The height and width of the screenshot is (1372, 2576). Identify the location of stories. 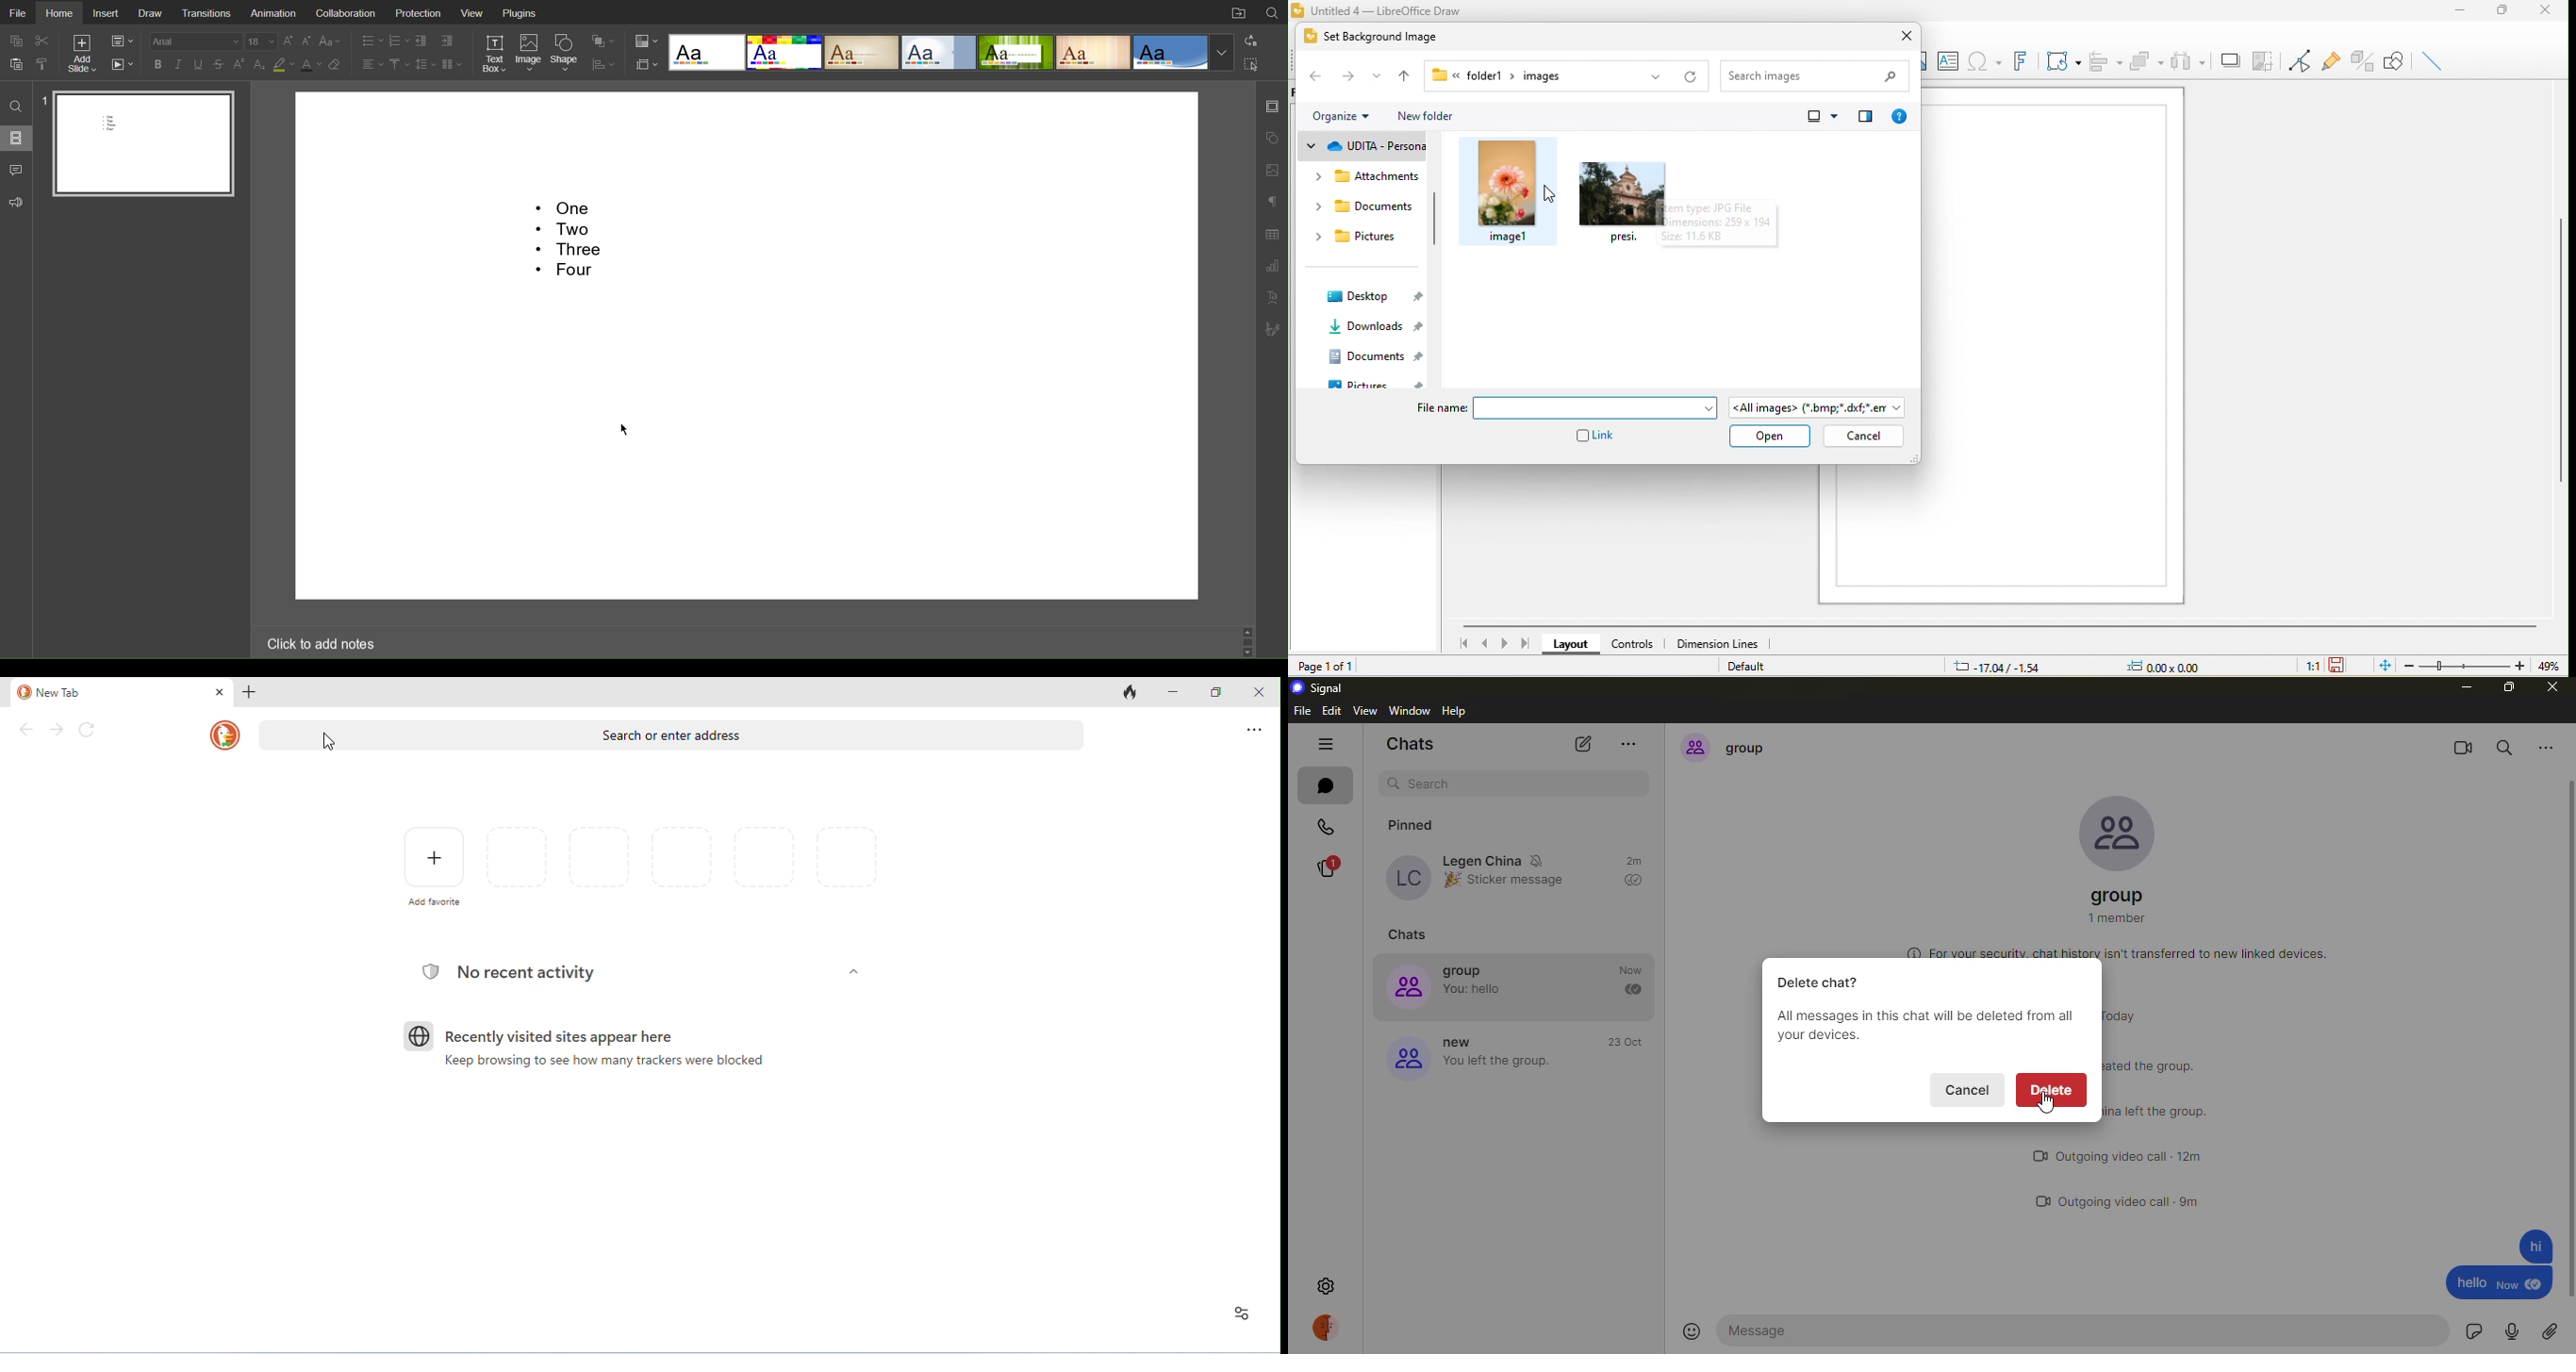
(1329, 862).